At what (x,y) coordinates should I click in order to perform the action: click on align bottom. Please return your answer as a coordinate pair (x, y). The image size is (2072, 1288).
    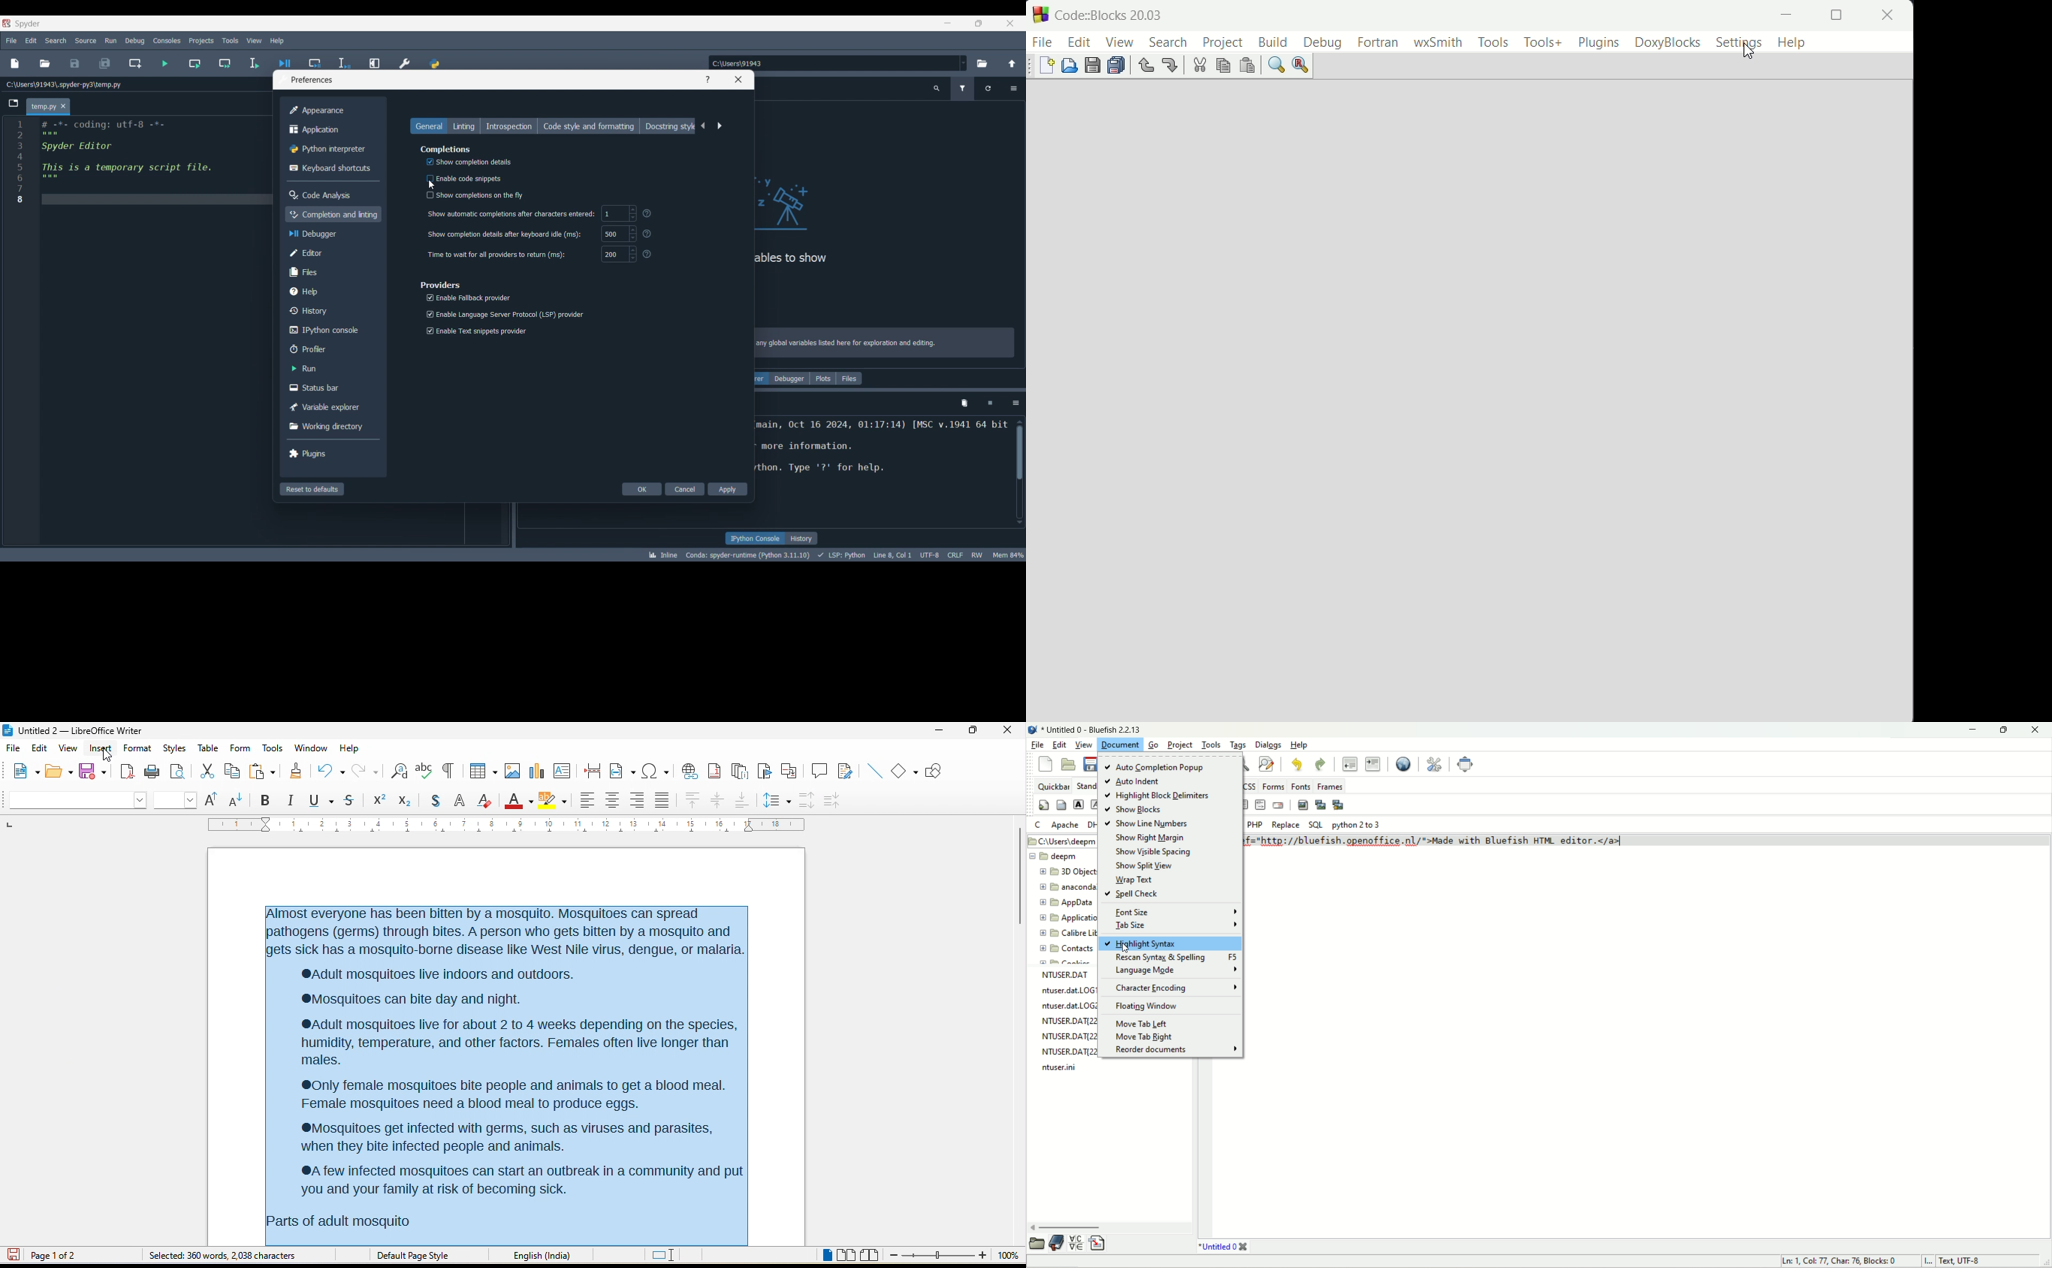
    Looking at the image, I should click on (741, 800).